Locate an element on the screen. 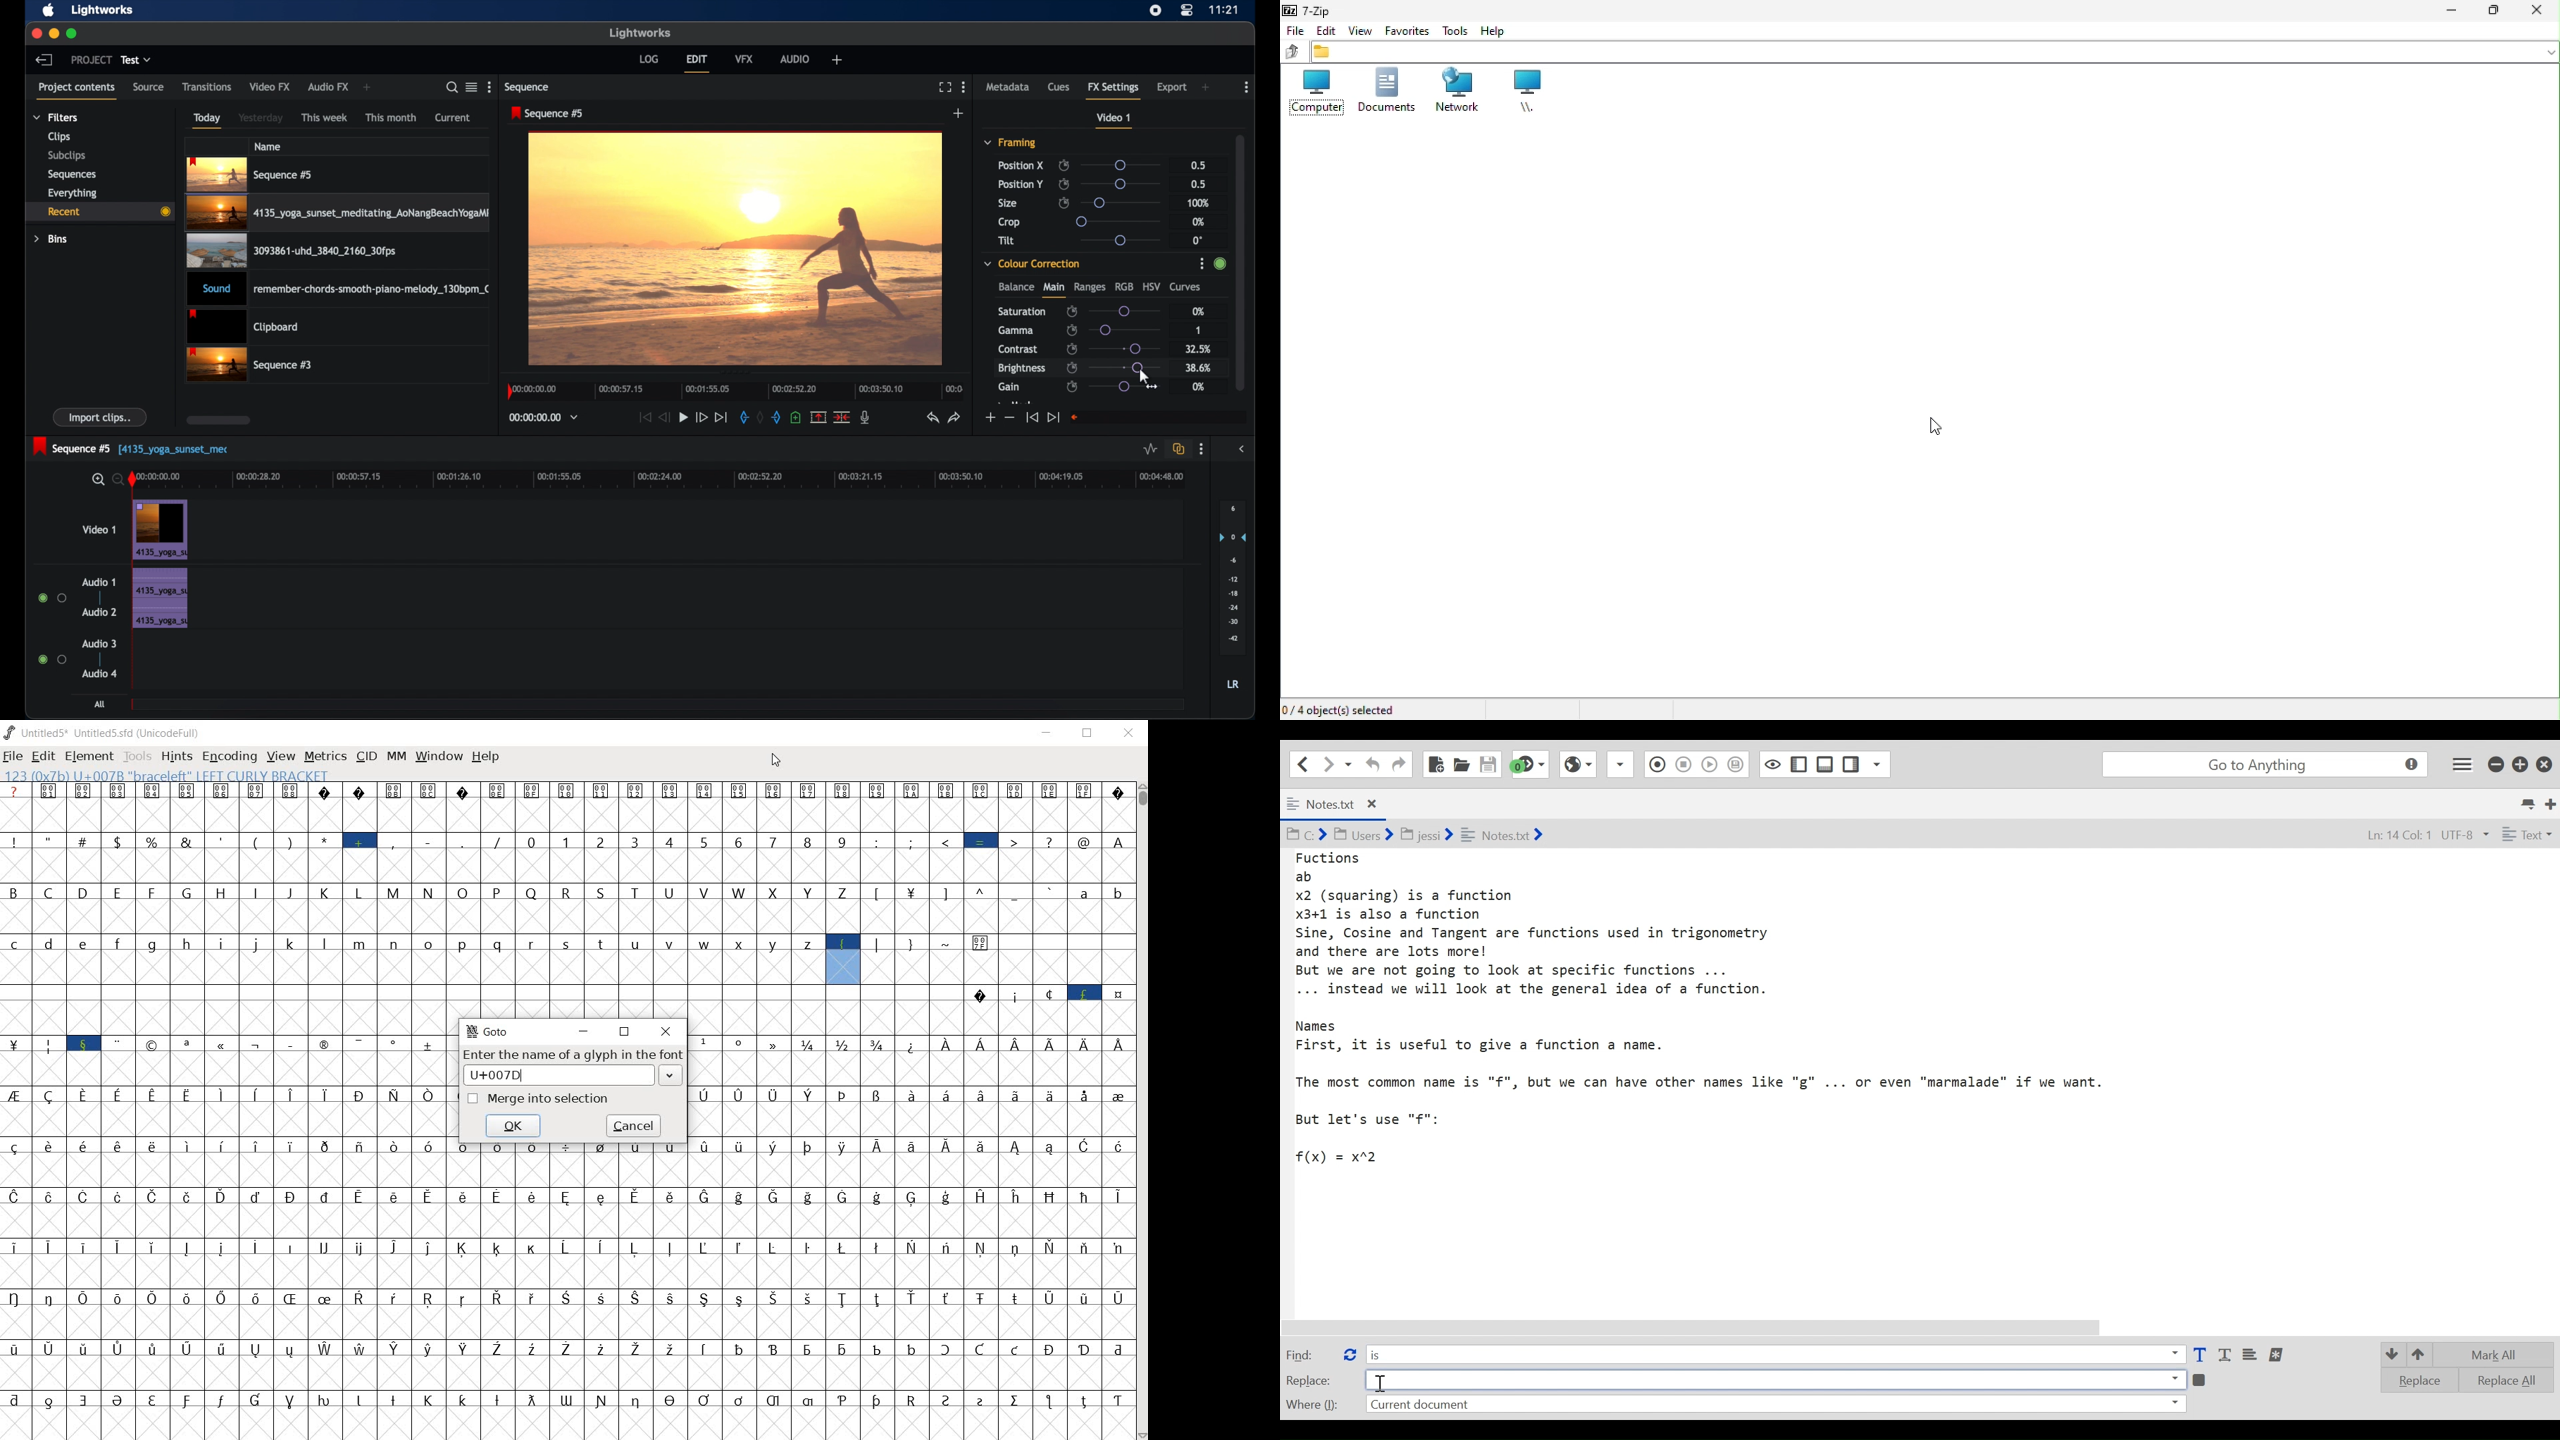  in mark is located at coordinates (743, 419).